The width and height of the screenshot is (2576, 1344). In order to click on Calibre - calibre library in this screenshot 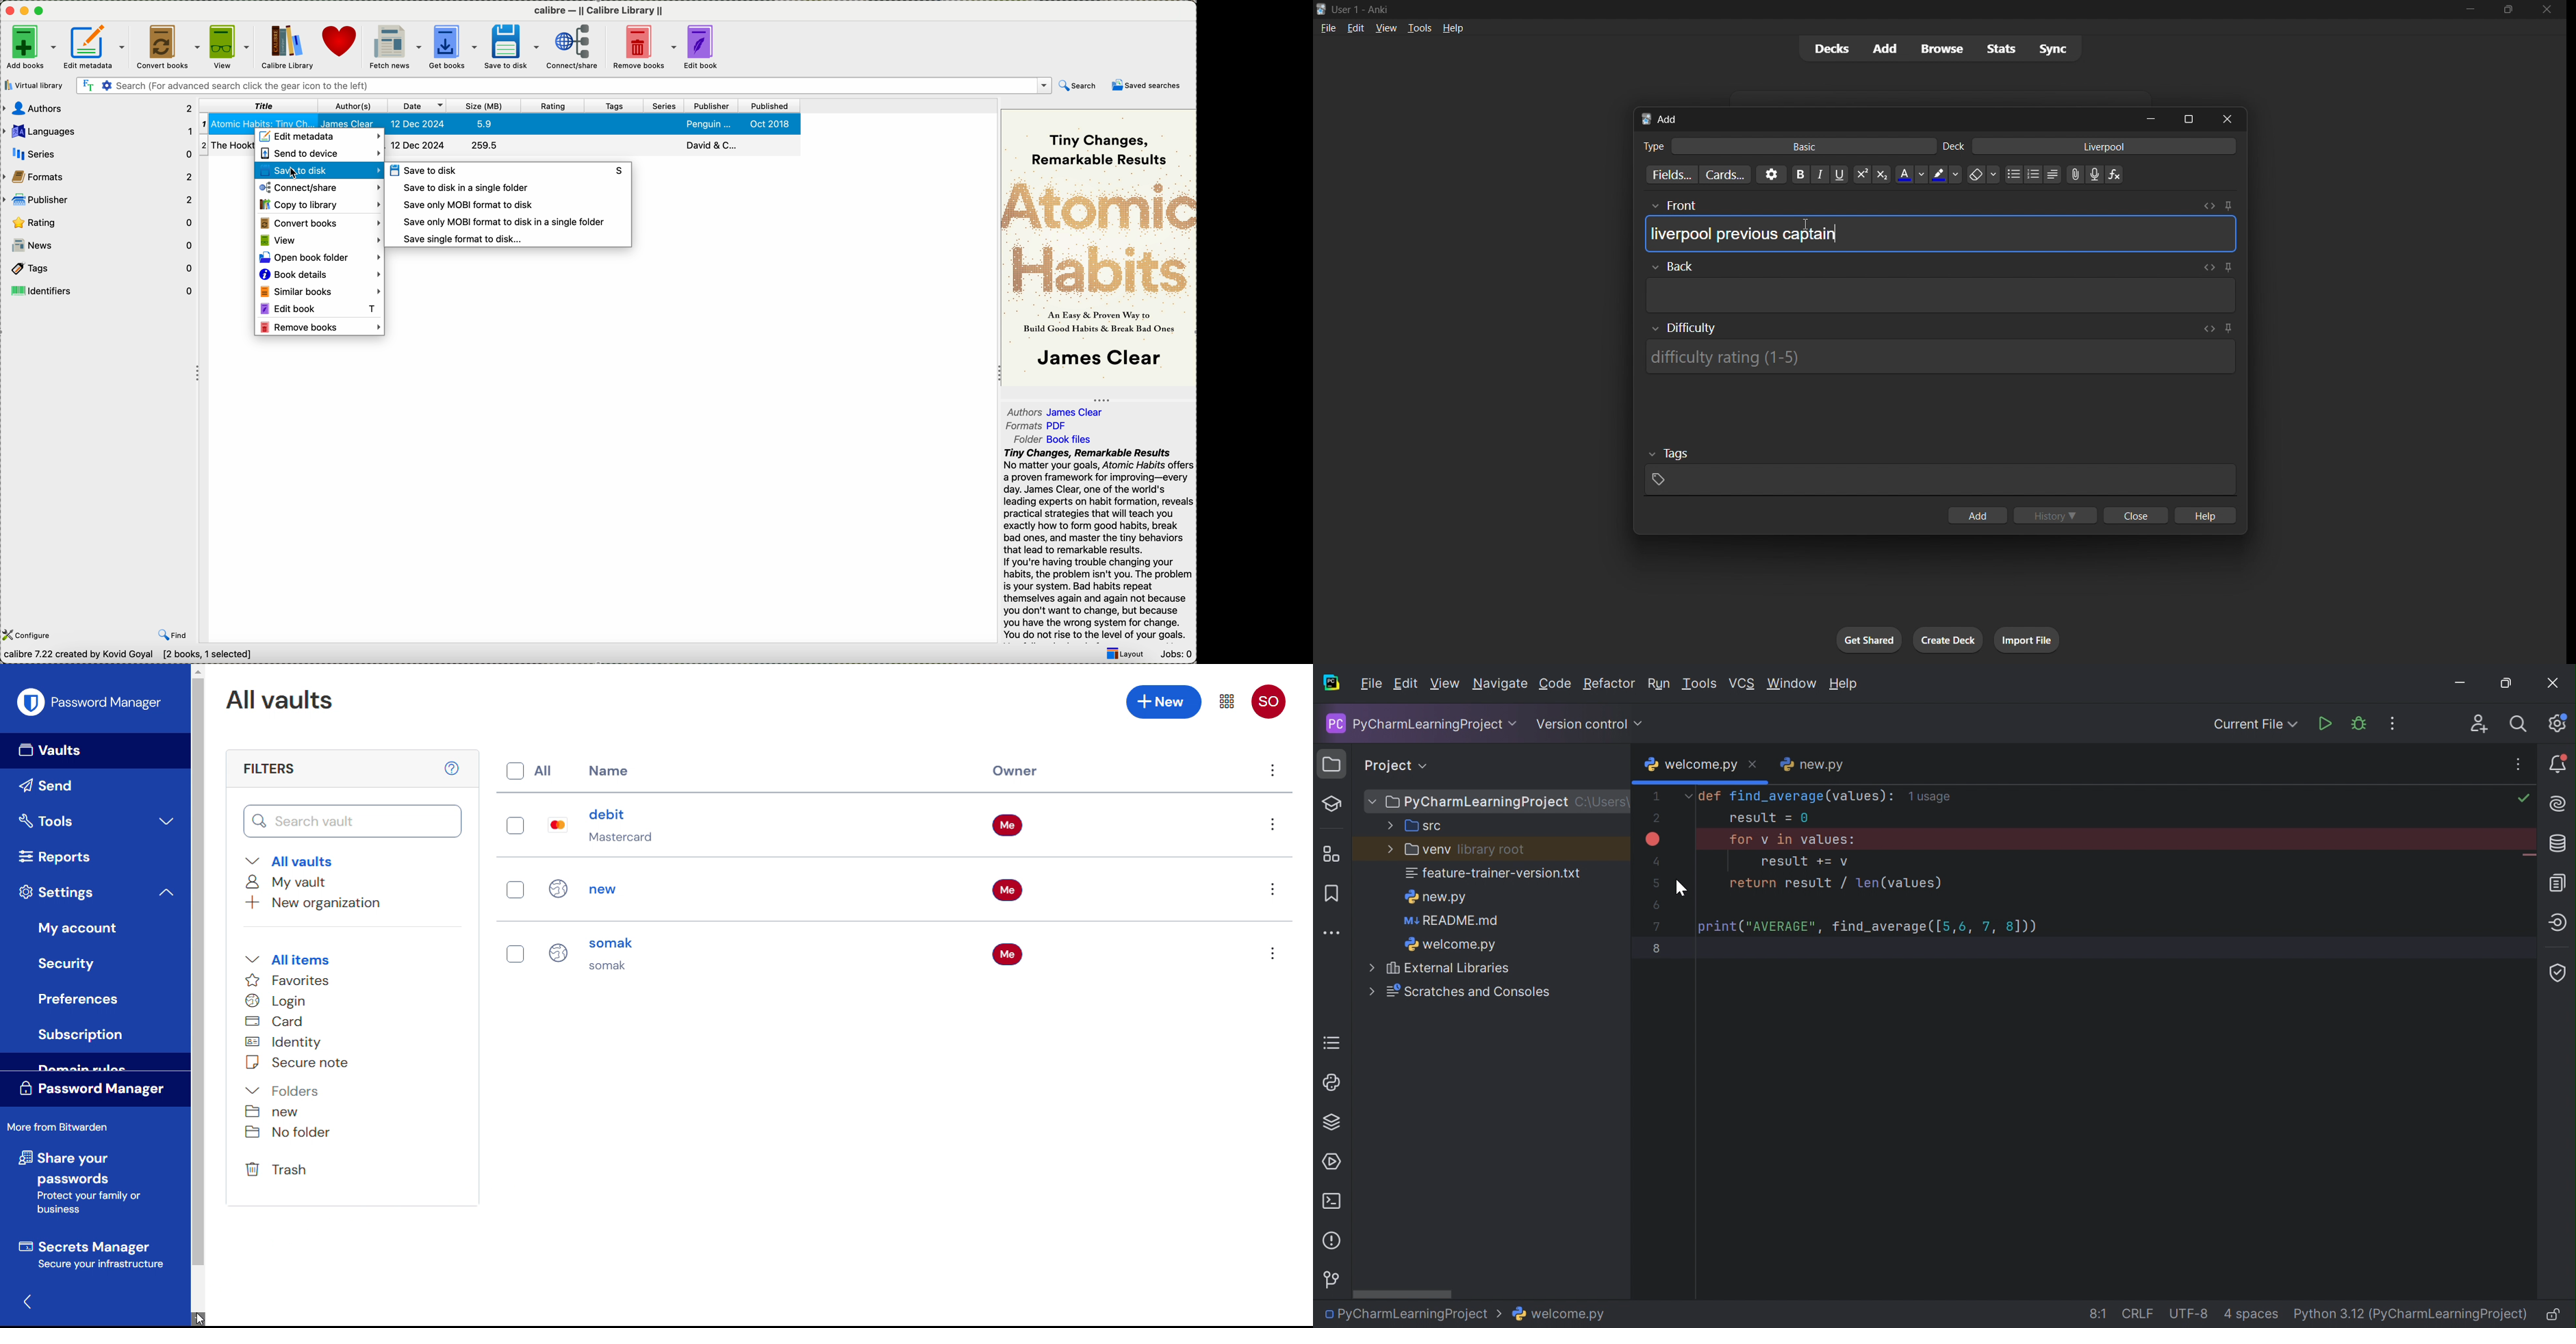, I will do `click(599, 9)`.